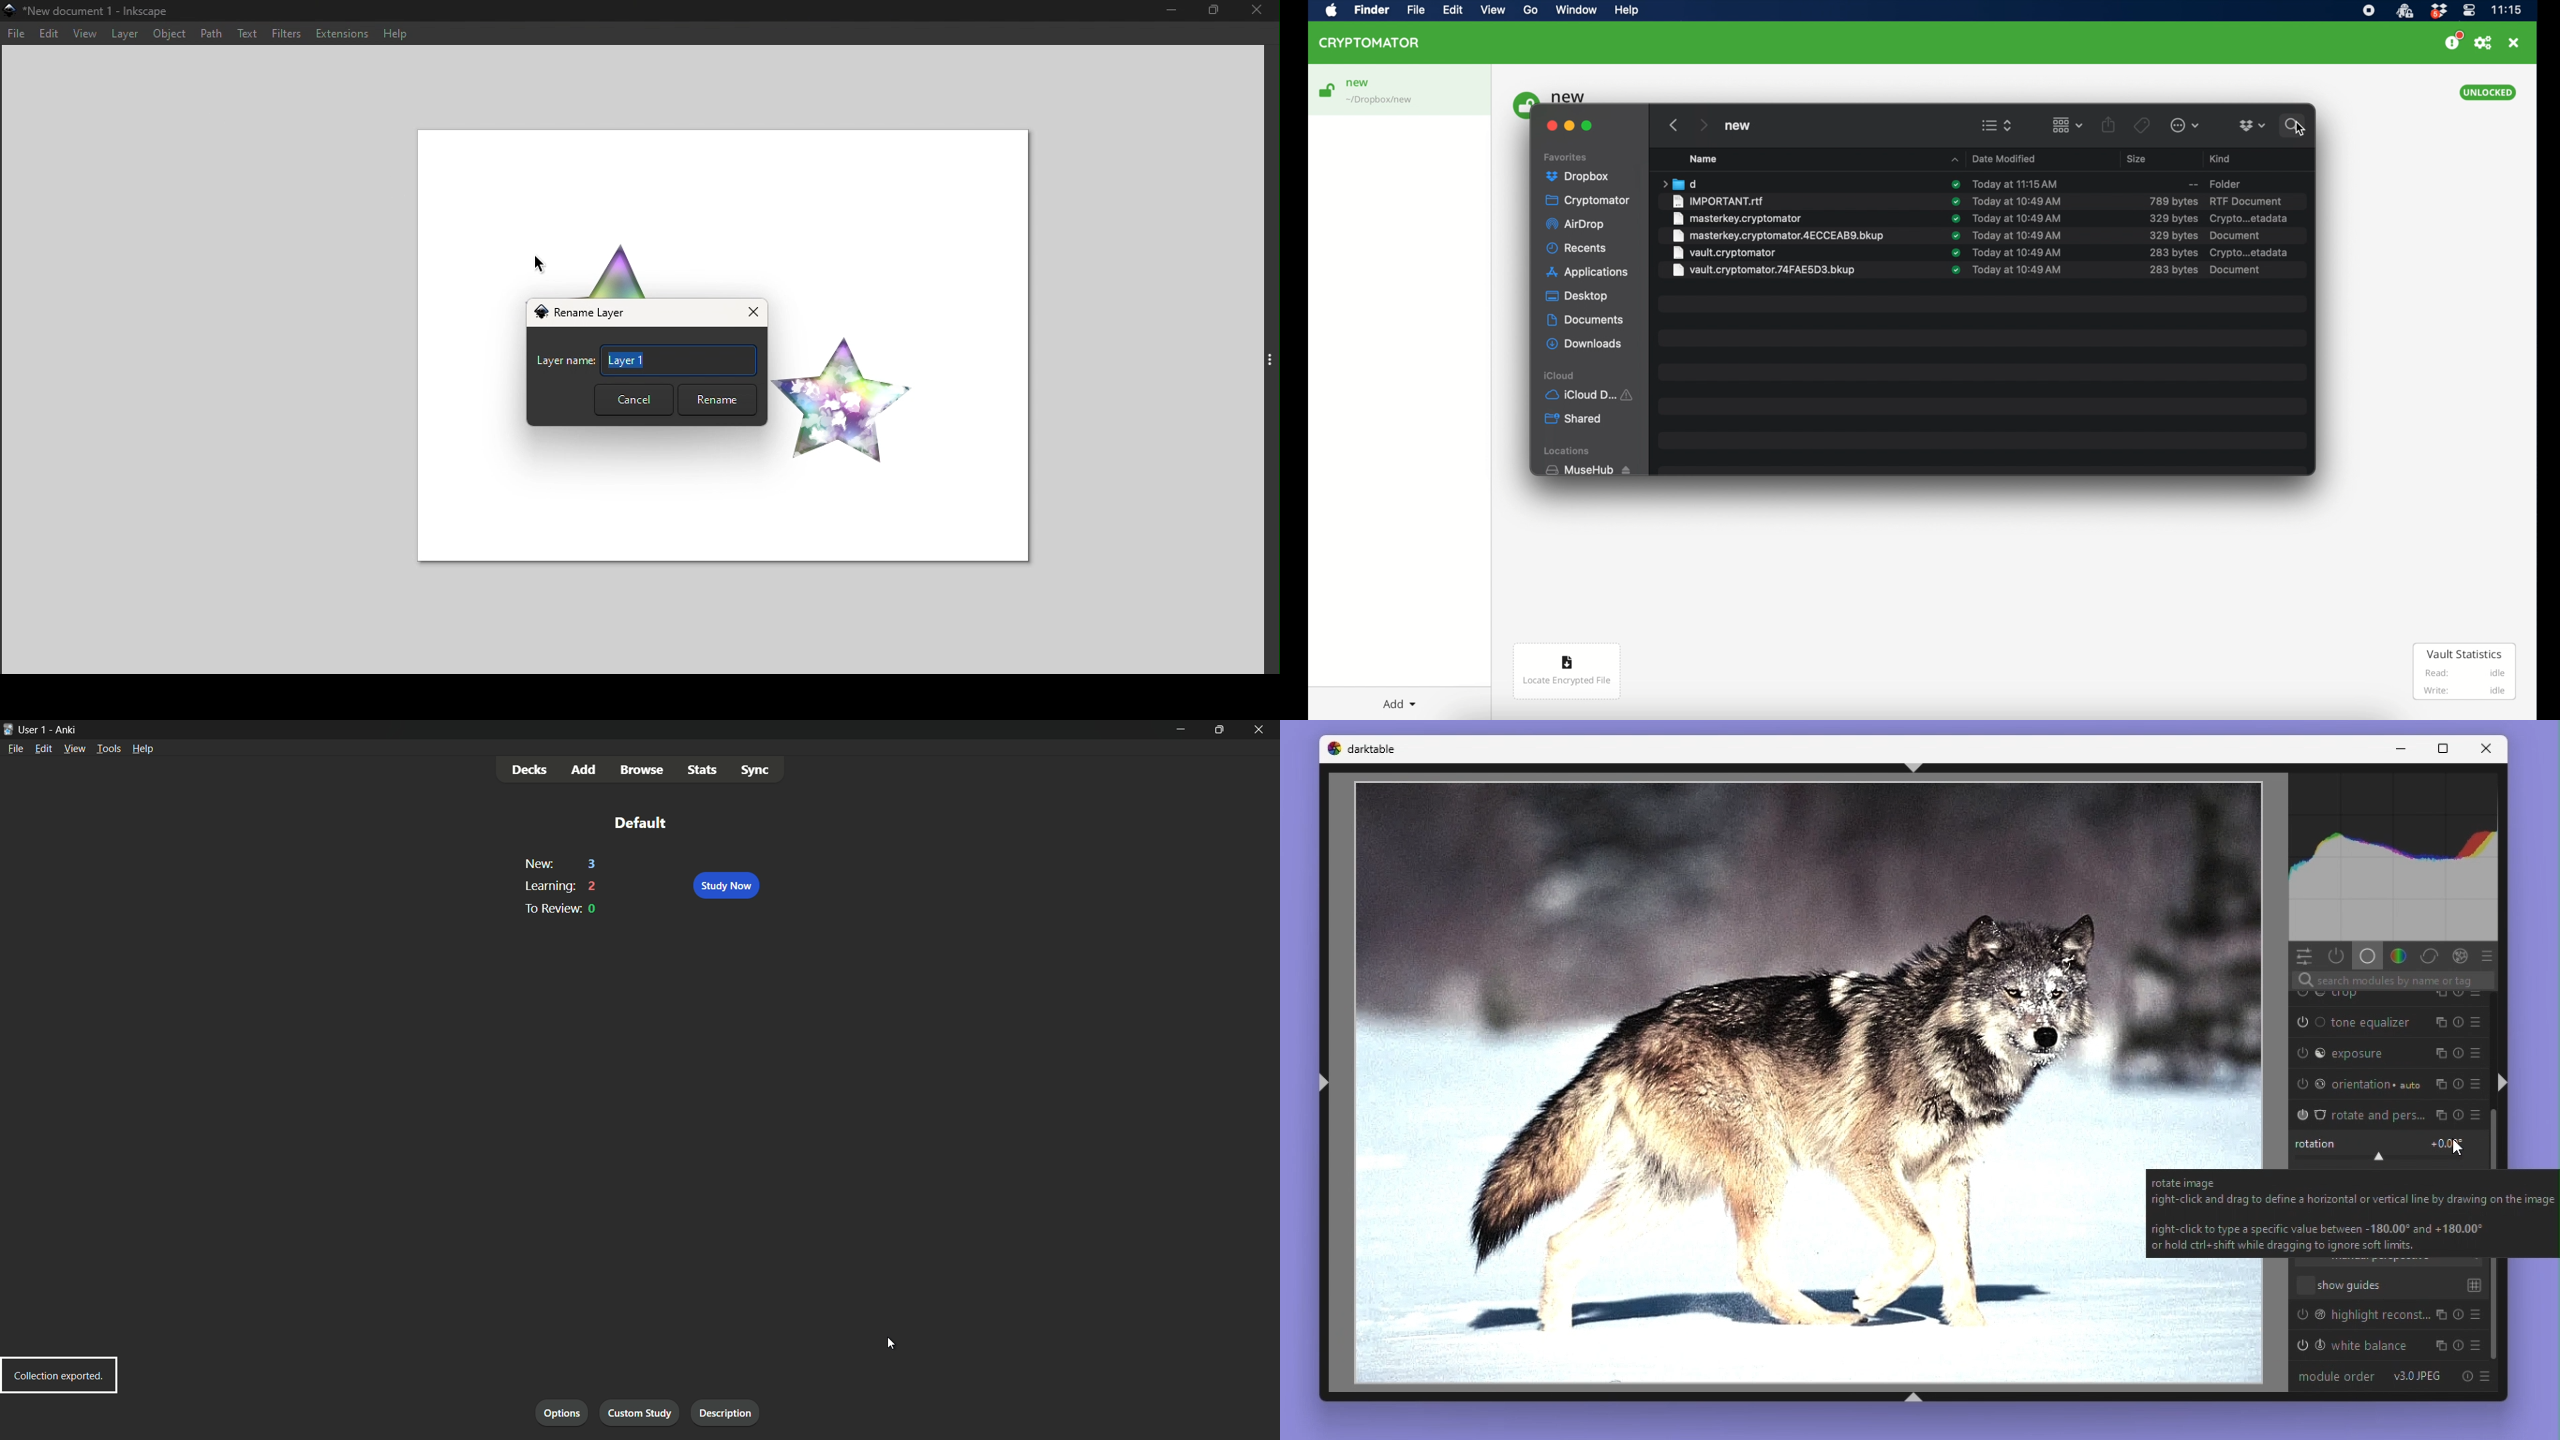 The image size is (2576, 1456). What do you see at coordinates (1261, 729) in the screenshot?
I see `close app` at bounding box center [1261, 729].